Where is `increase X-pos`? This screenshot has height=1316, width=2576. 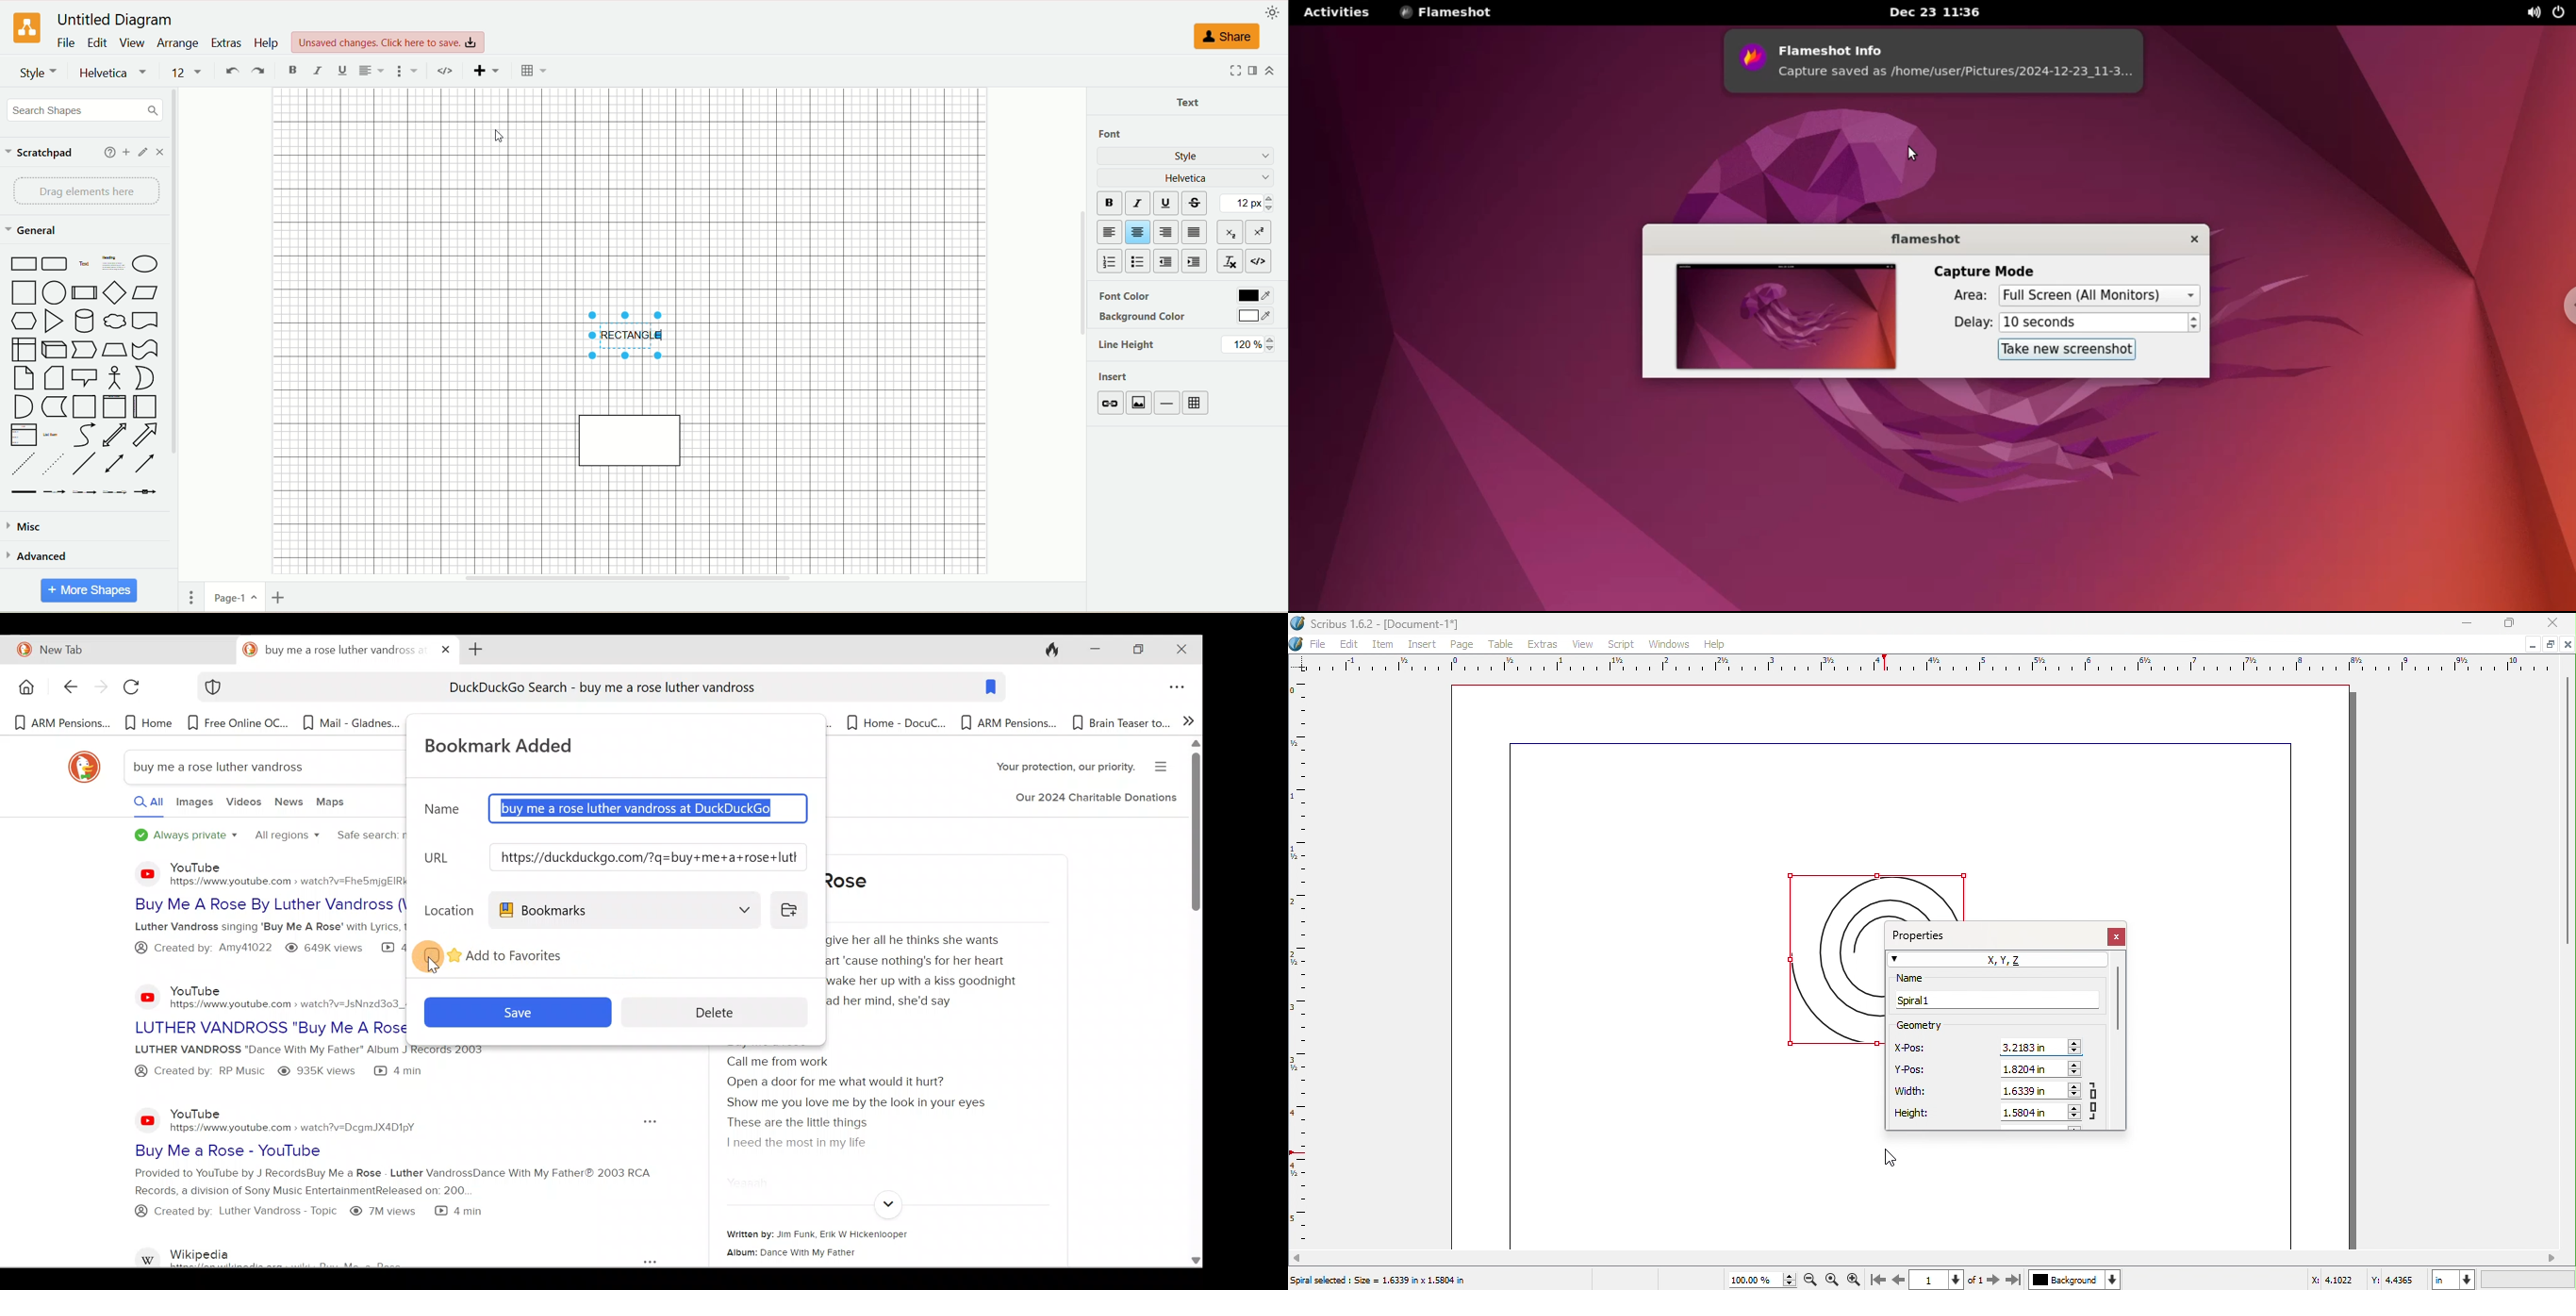
increase X-pos is located at coordinates (2077, 1041).